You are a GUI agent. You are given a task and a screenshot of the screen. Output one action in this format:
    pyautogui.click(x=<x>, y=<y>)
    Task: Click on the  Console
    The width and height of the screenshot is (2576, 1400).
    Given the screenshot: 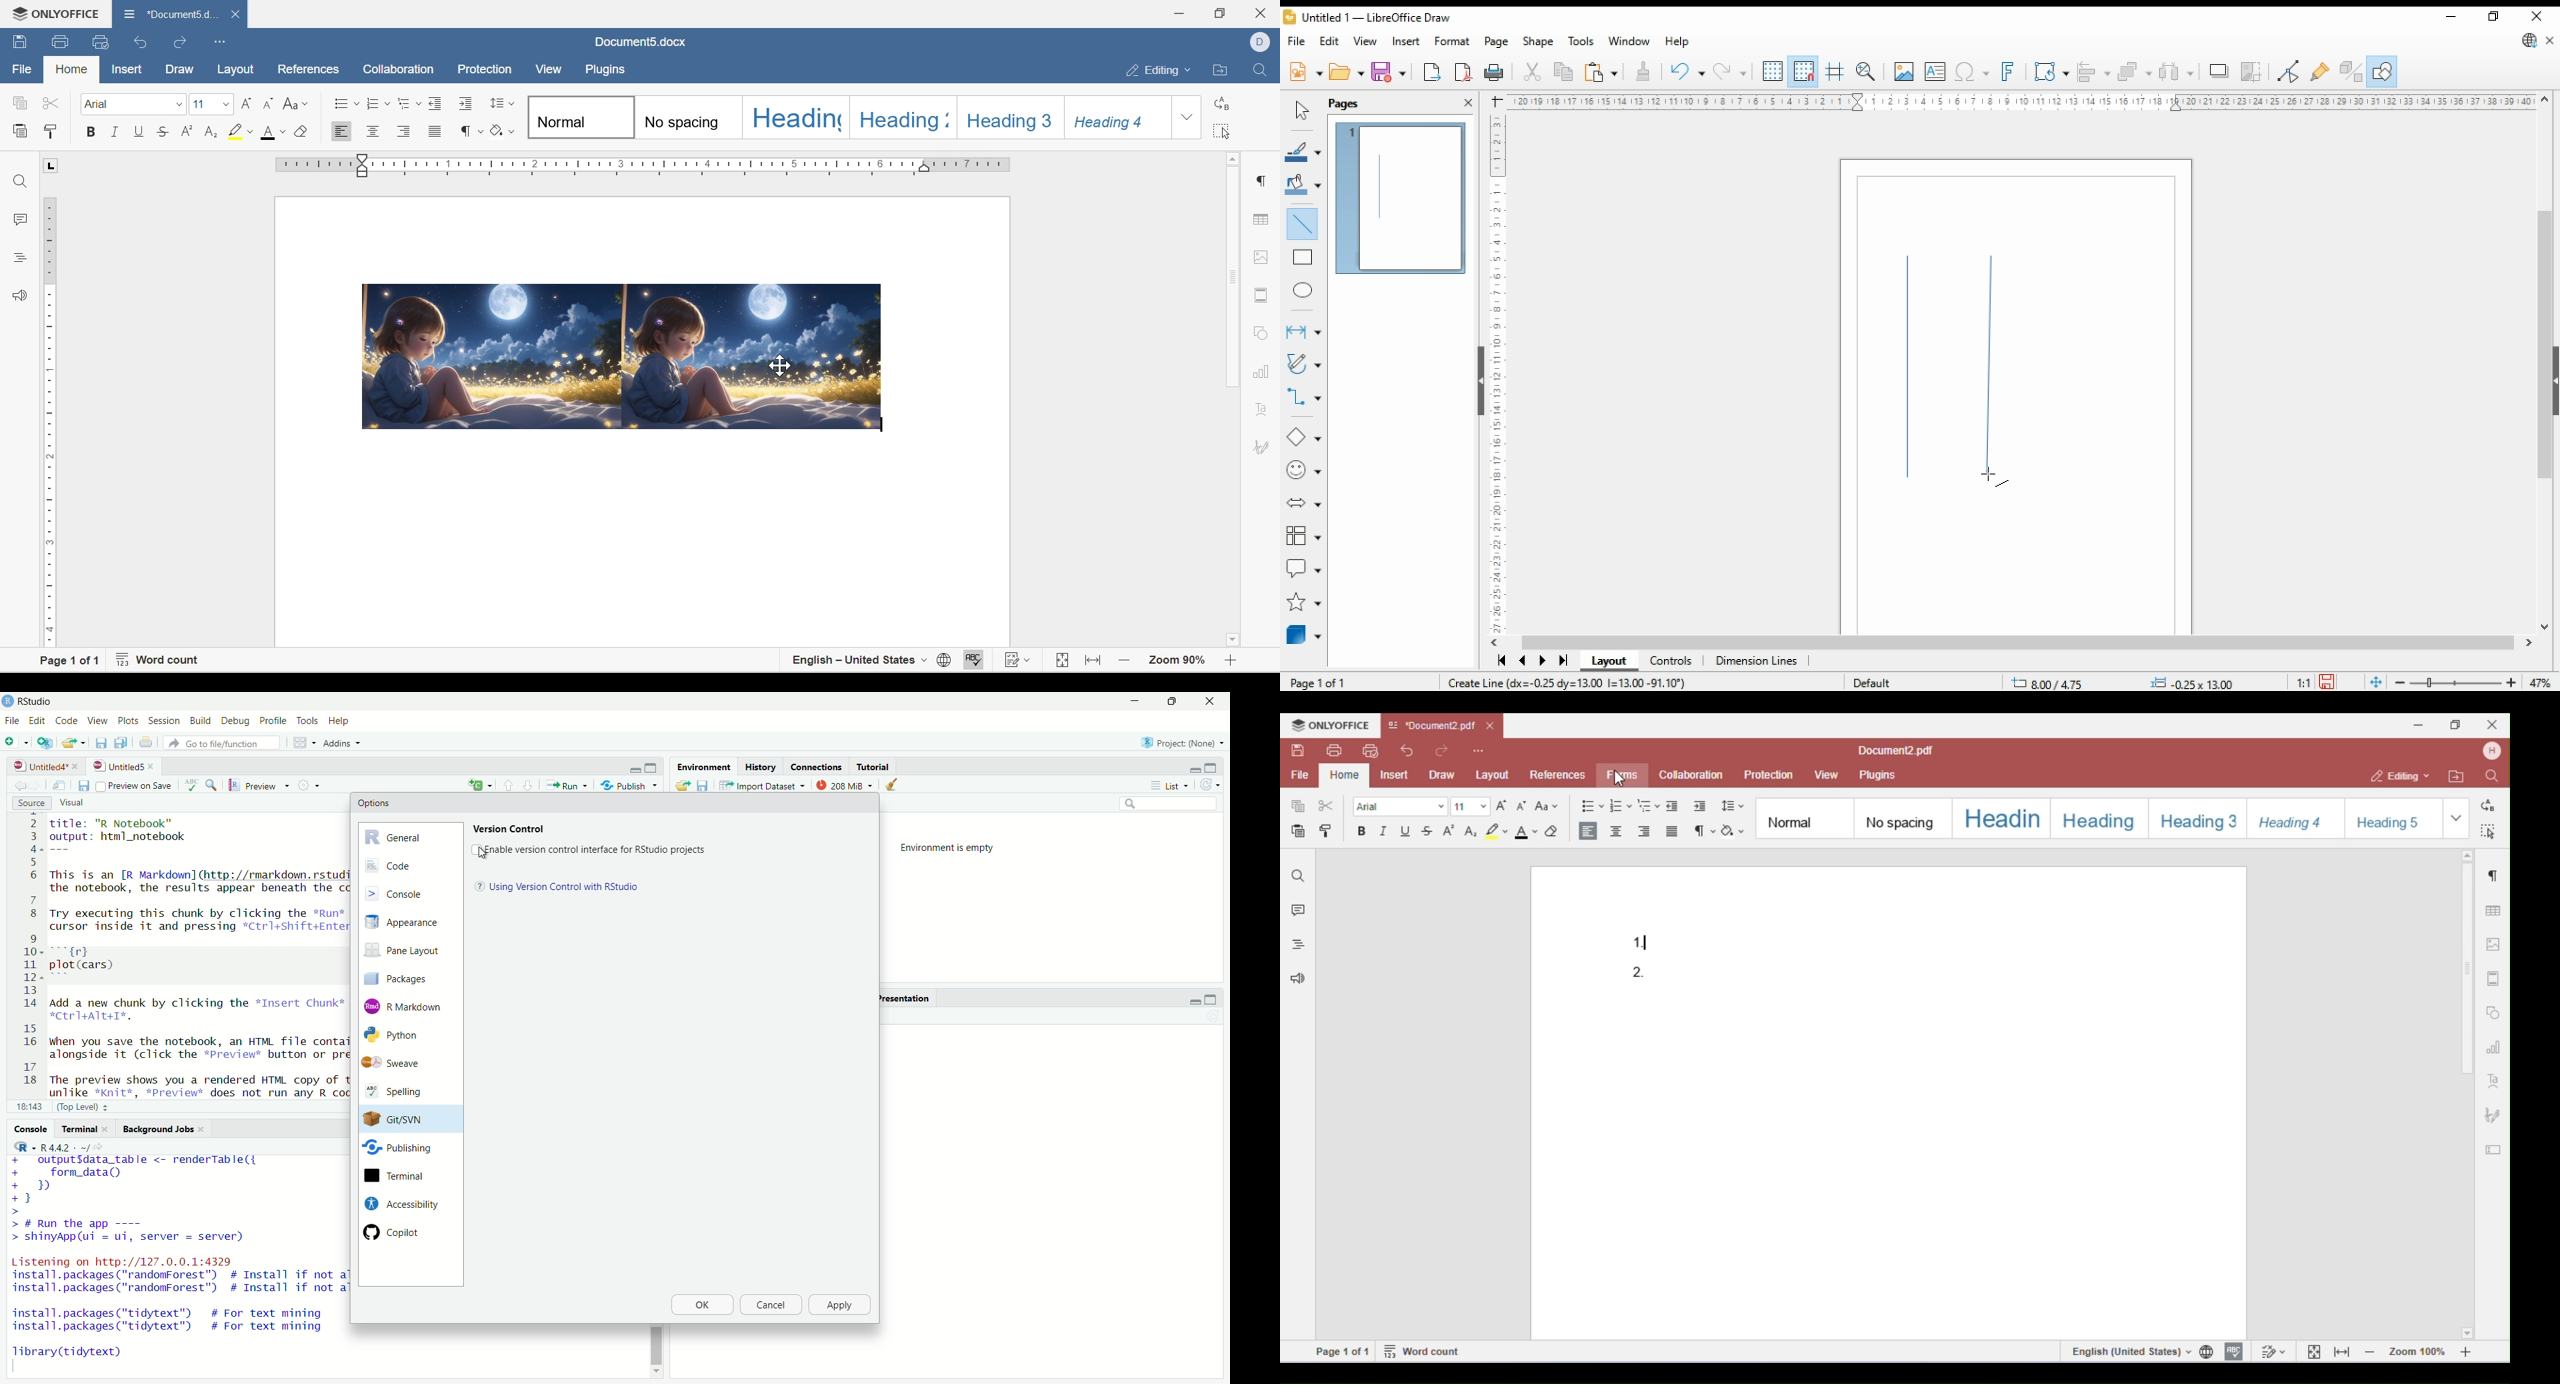 What is the action you would take?
    pyautogui.click(x=410, y=893)
    